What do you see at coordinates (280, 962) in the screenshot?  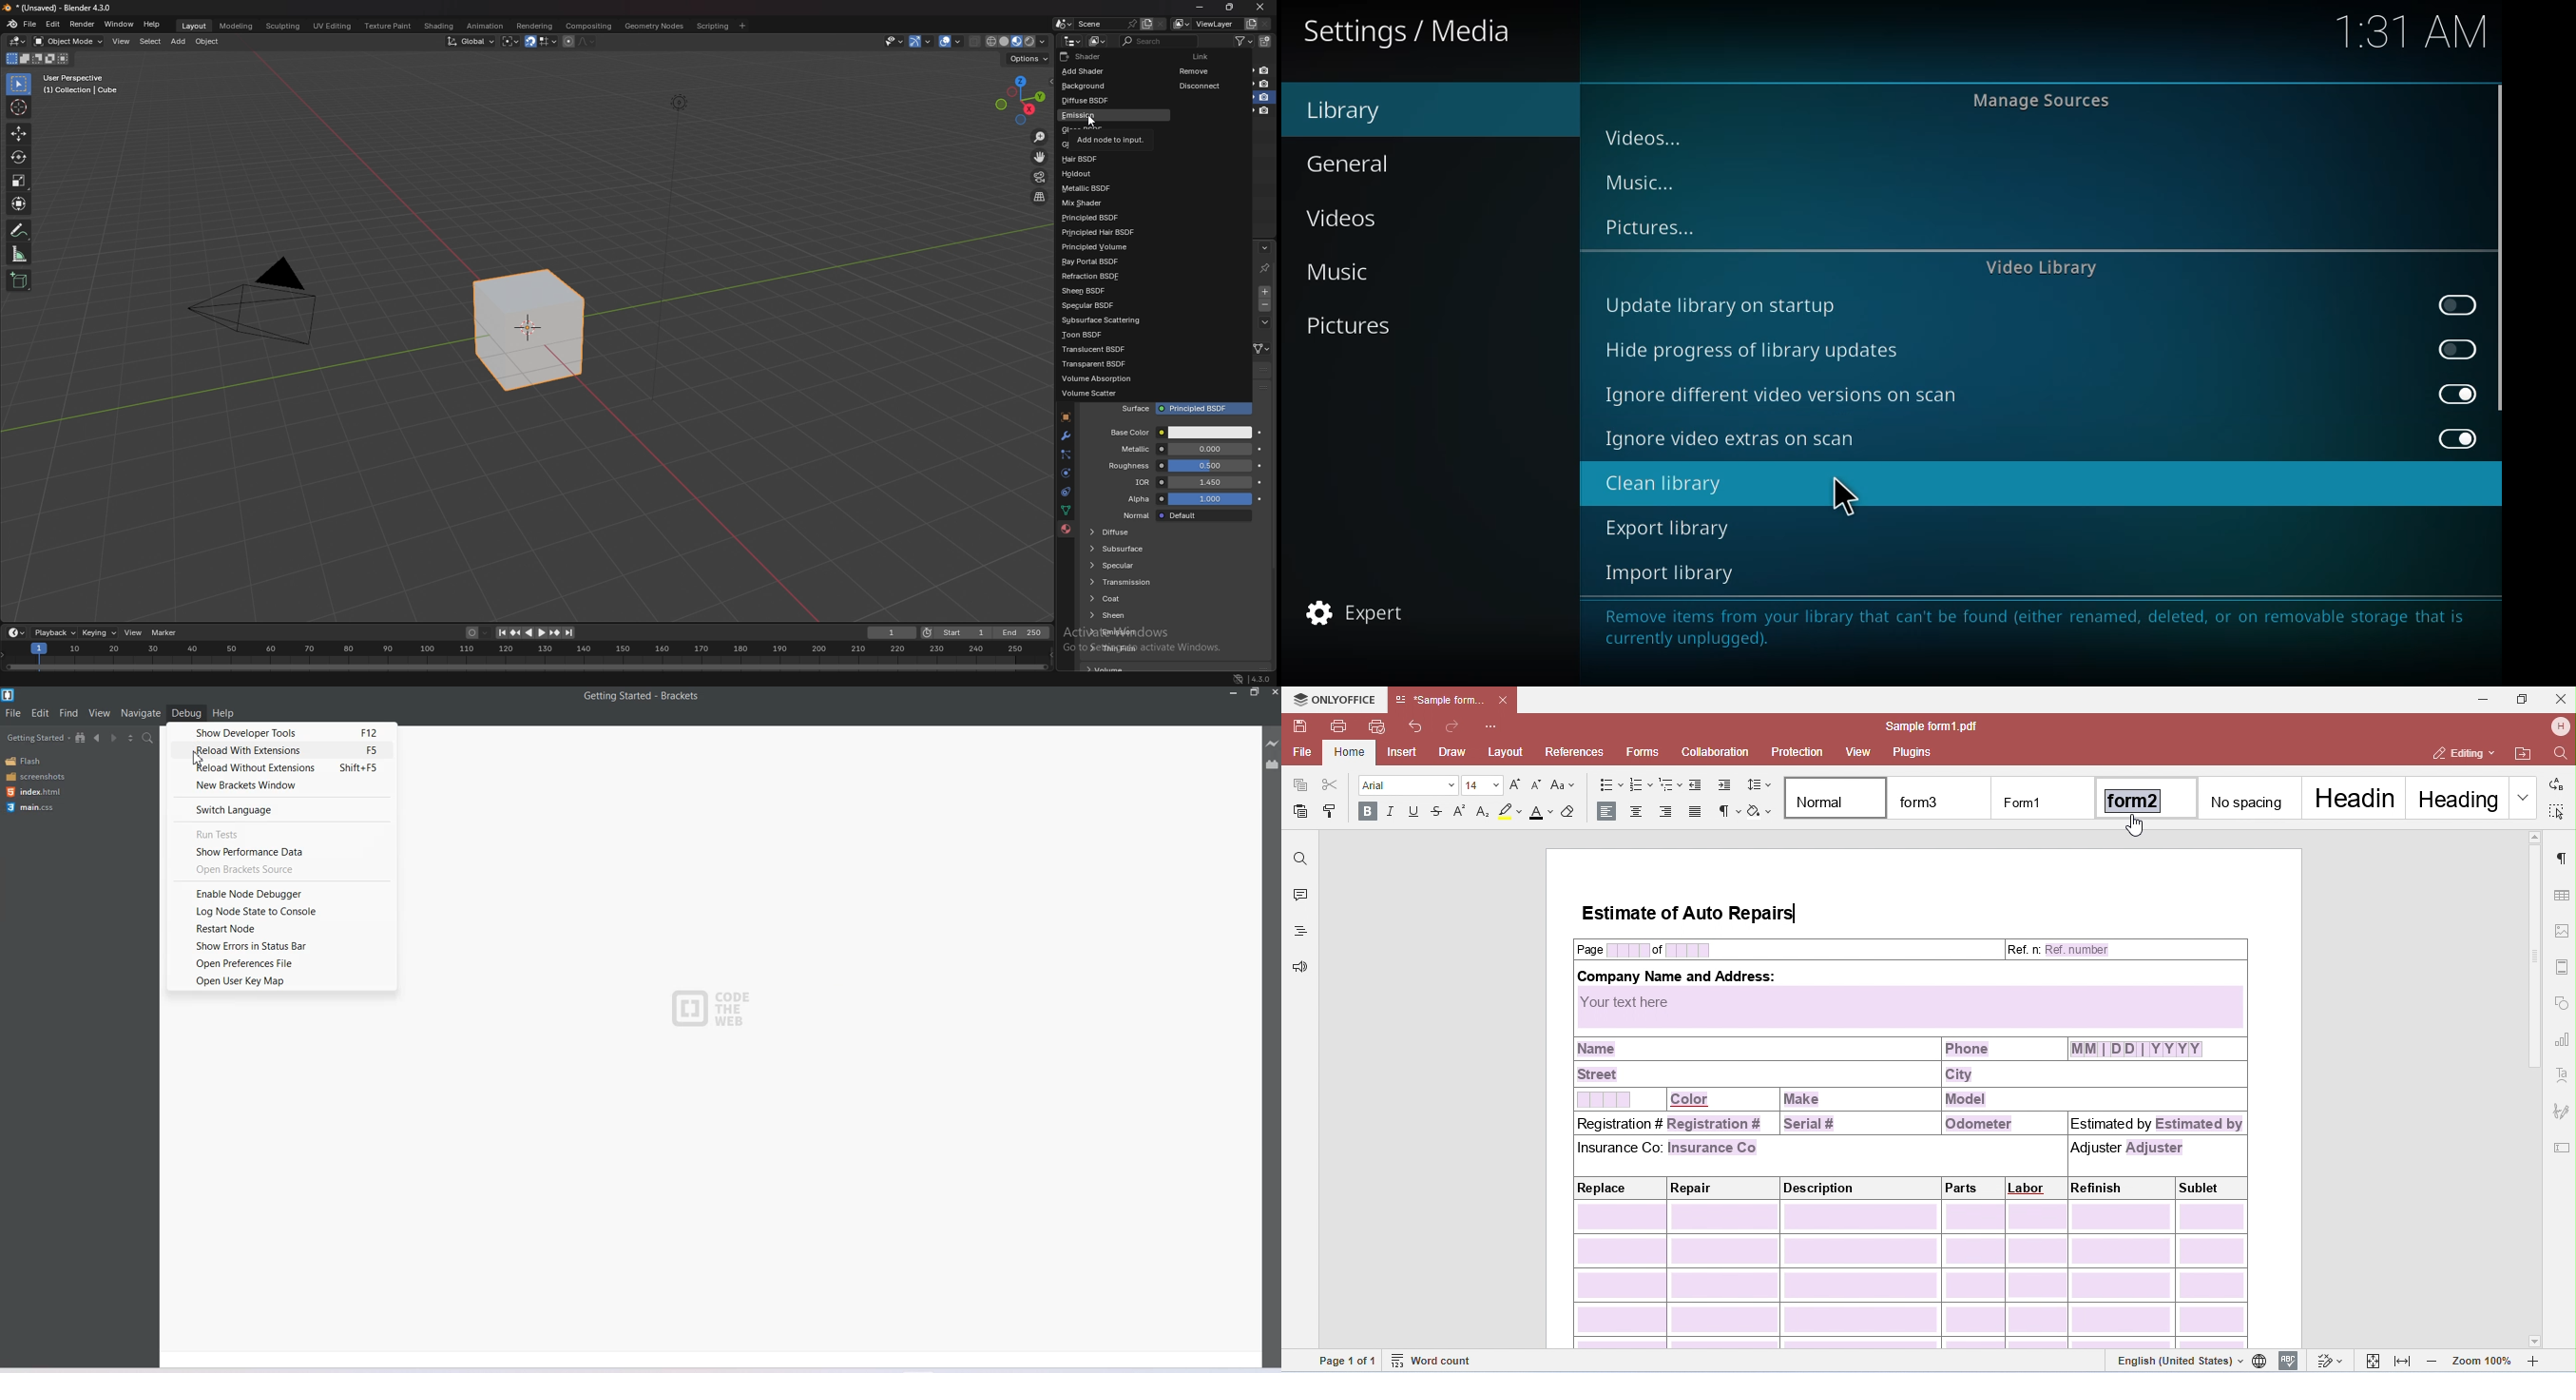 I see `open preferences file` at bounding box center [280, 962].